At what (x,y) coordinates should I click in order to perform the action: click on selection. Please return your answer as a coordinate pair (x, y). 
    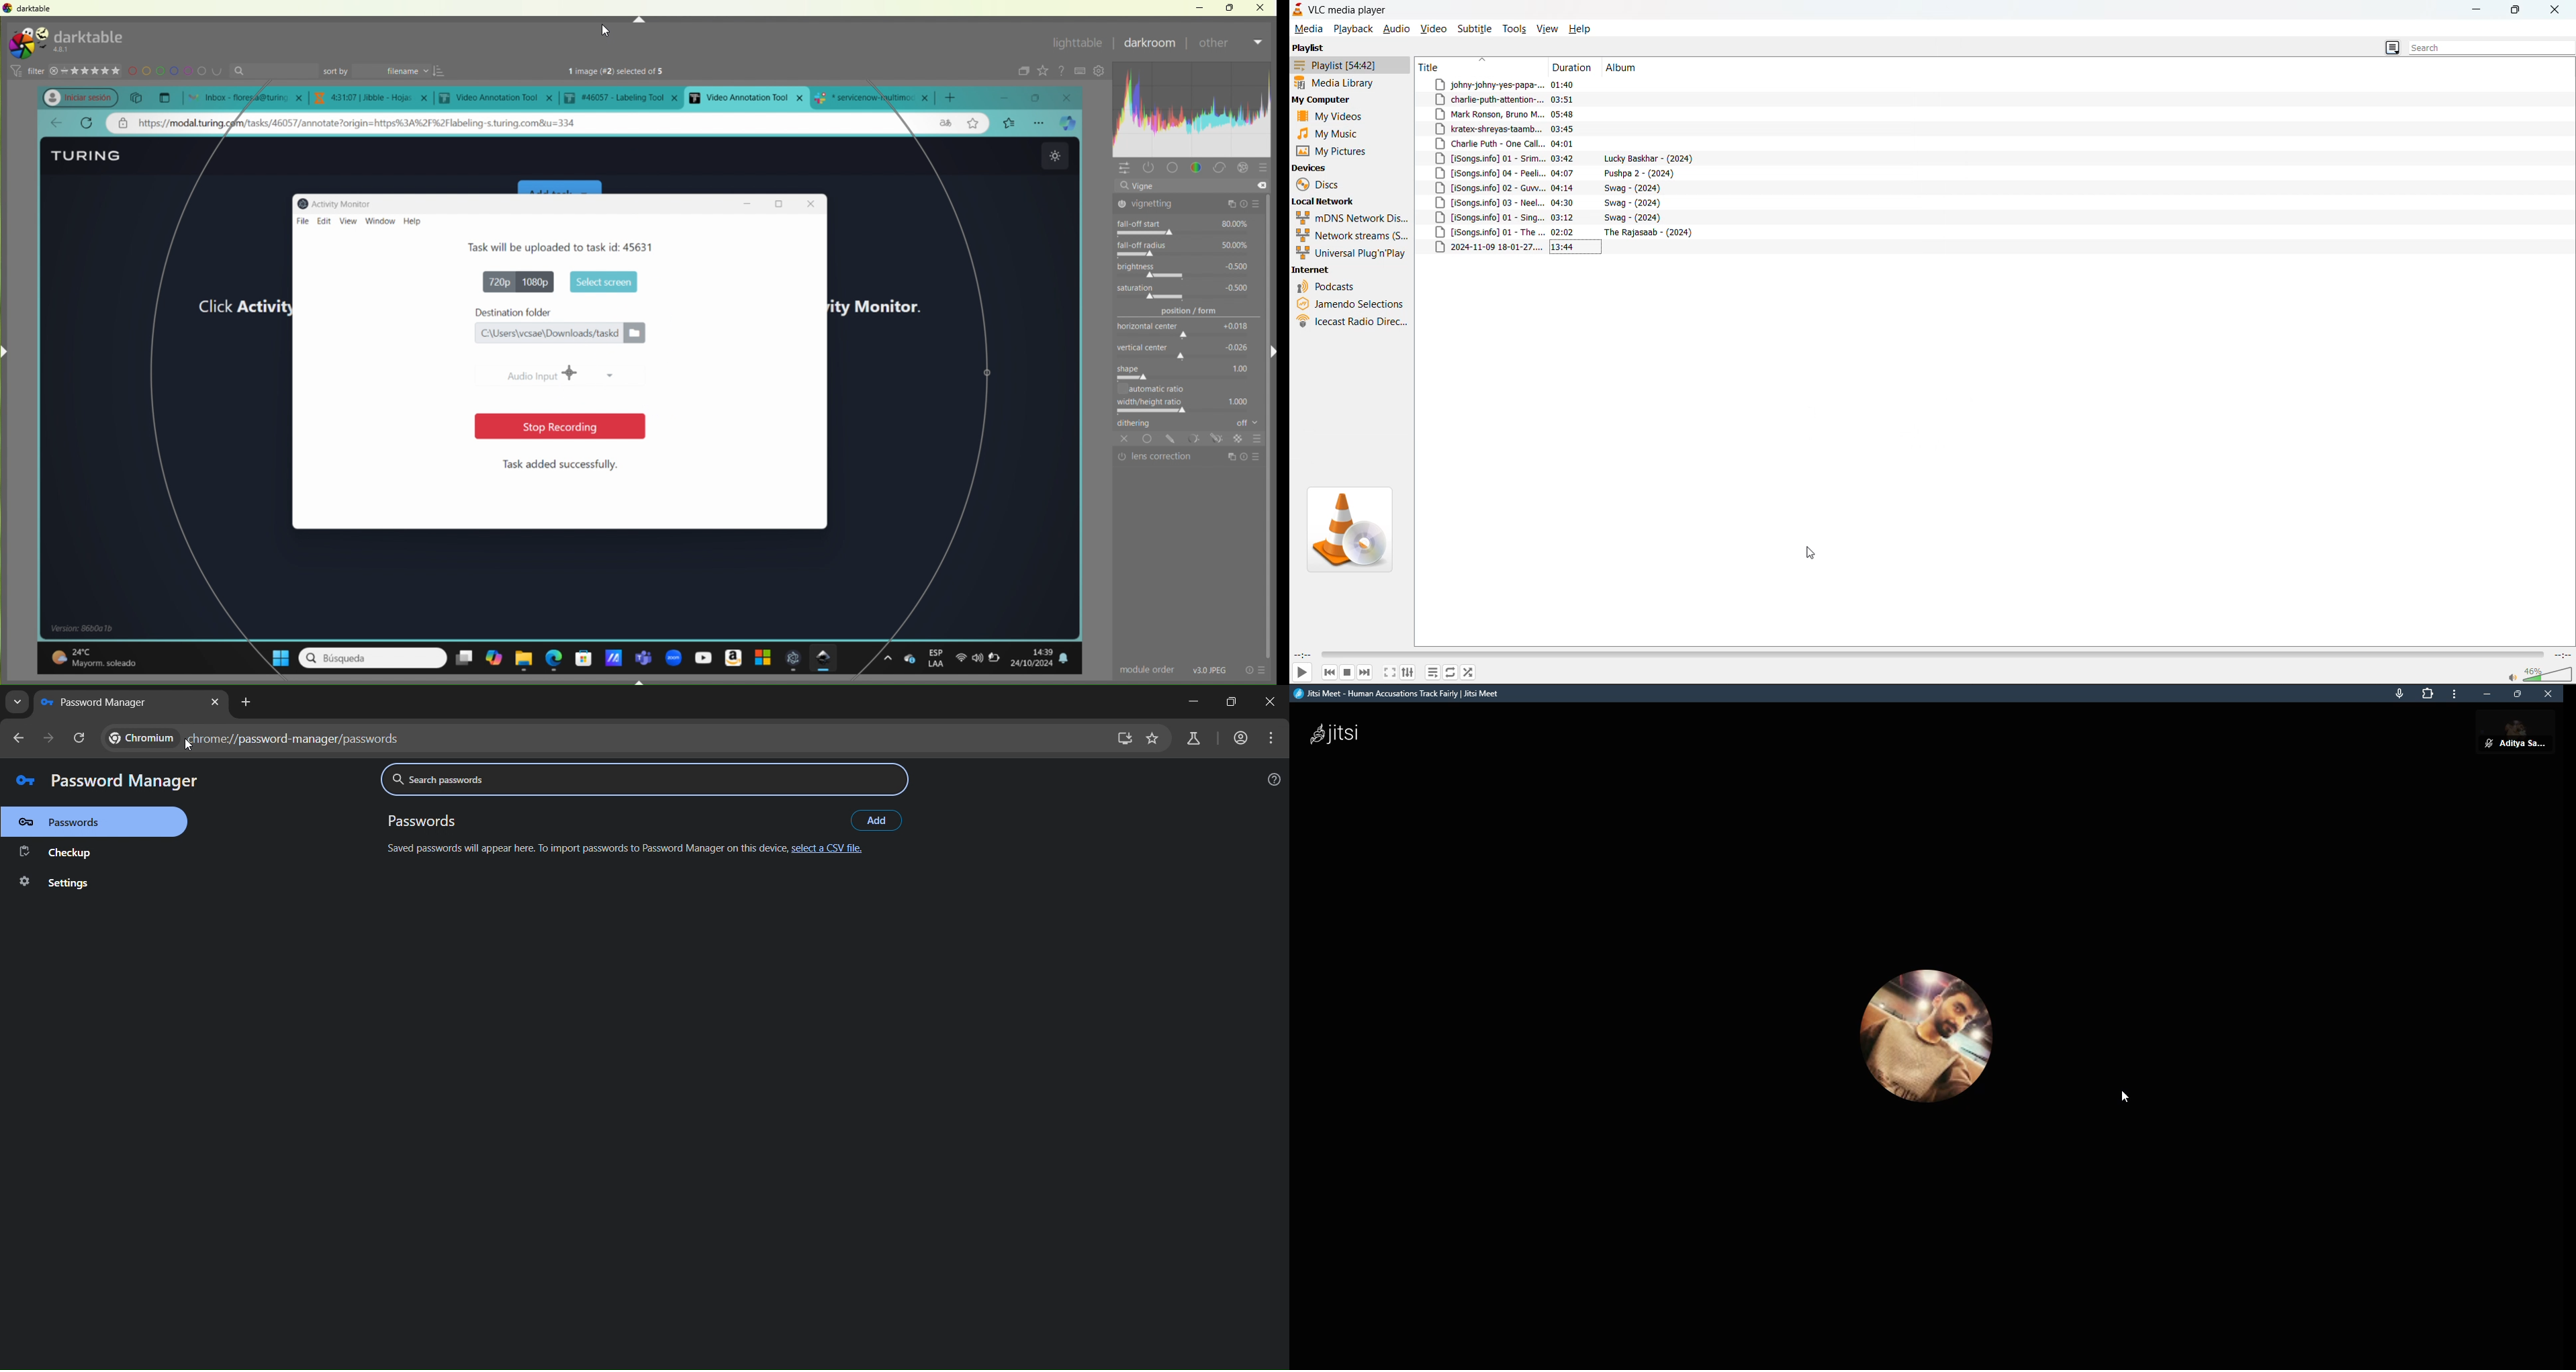
    Looking at the image, I should click on (986, 384).